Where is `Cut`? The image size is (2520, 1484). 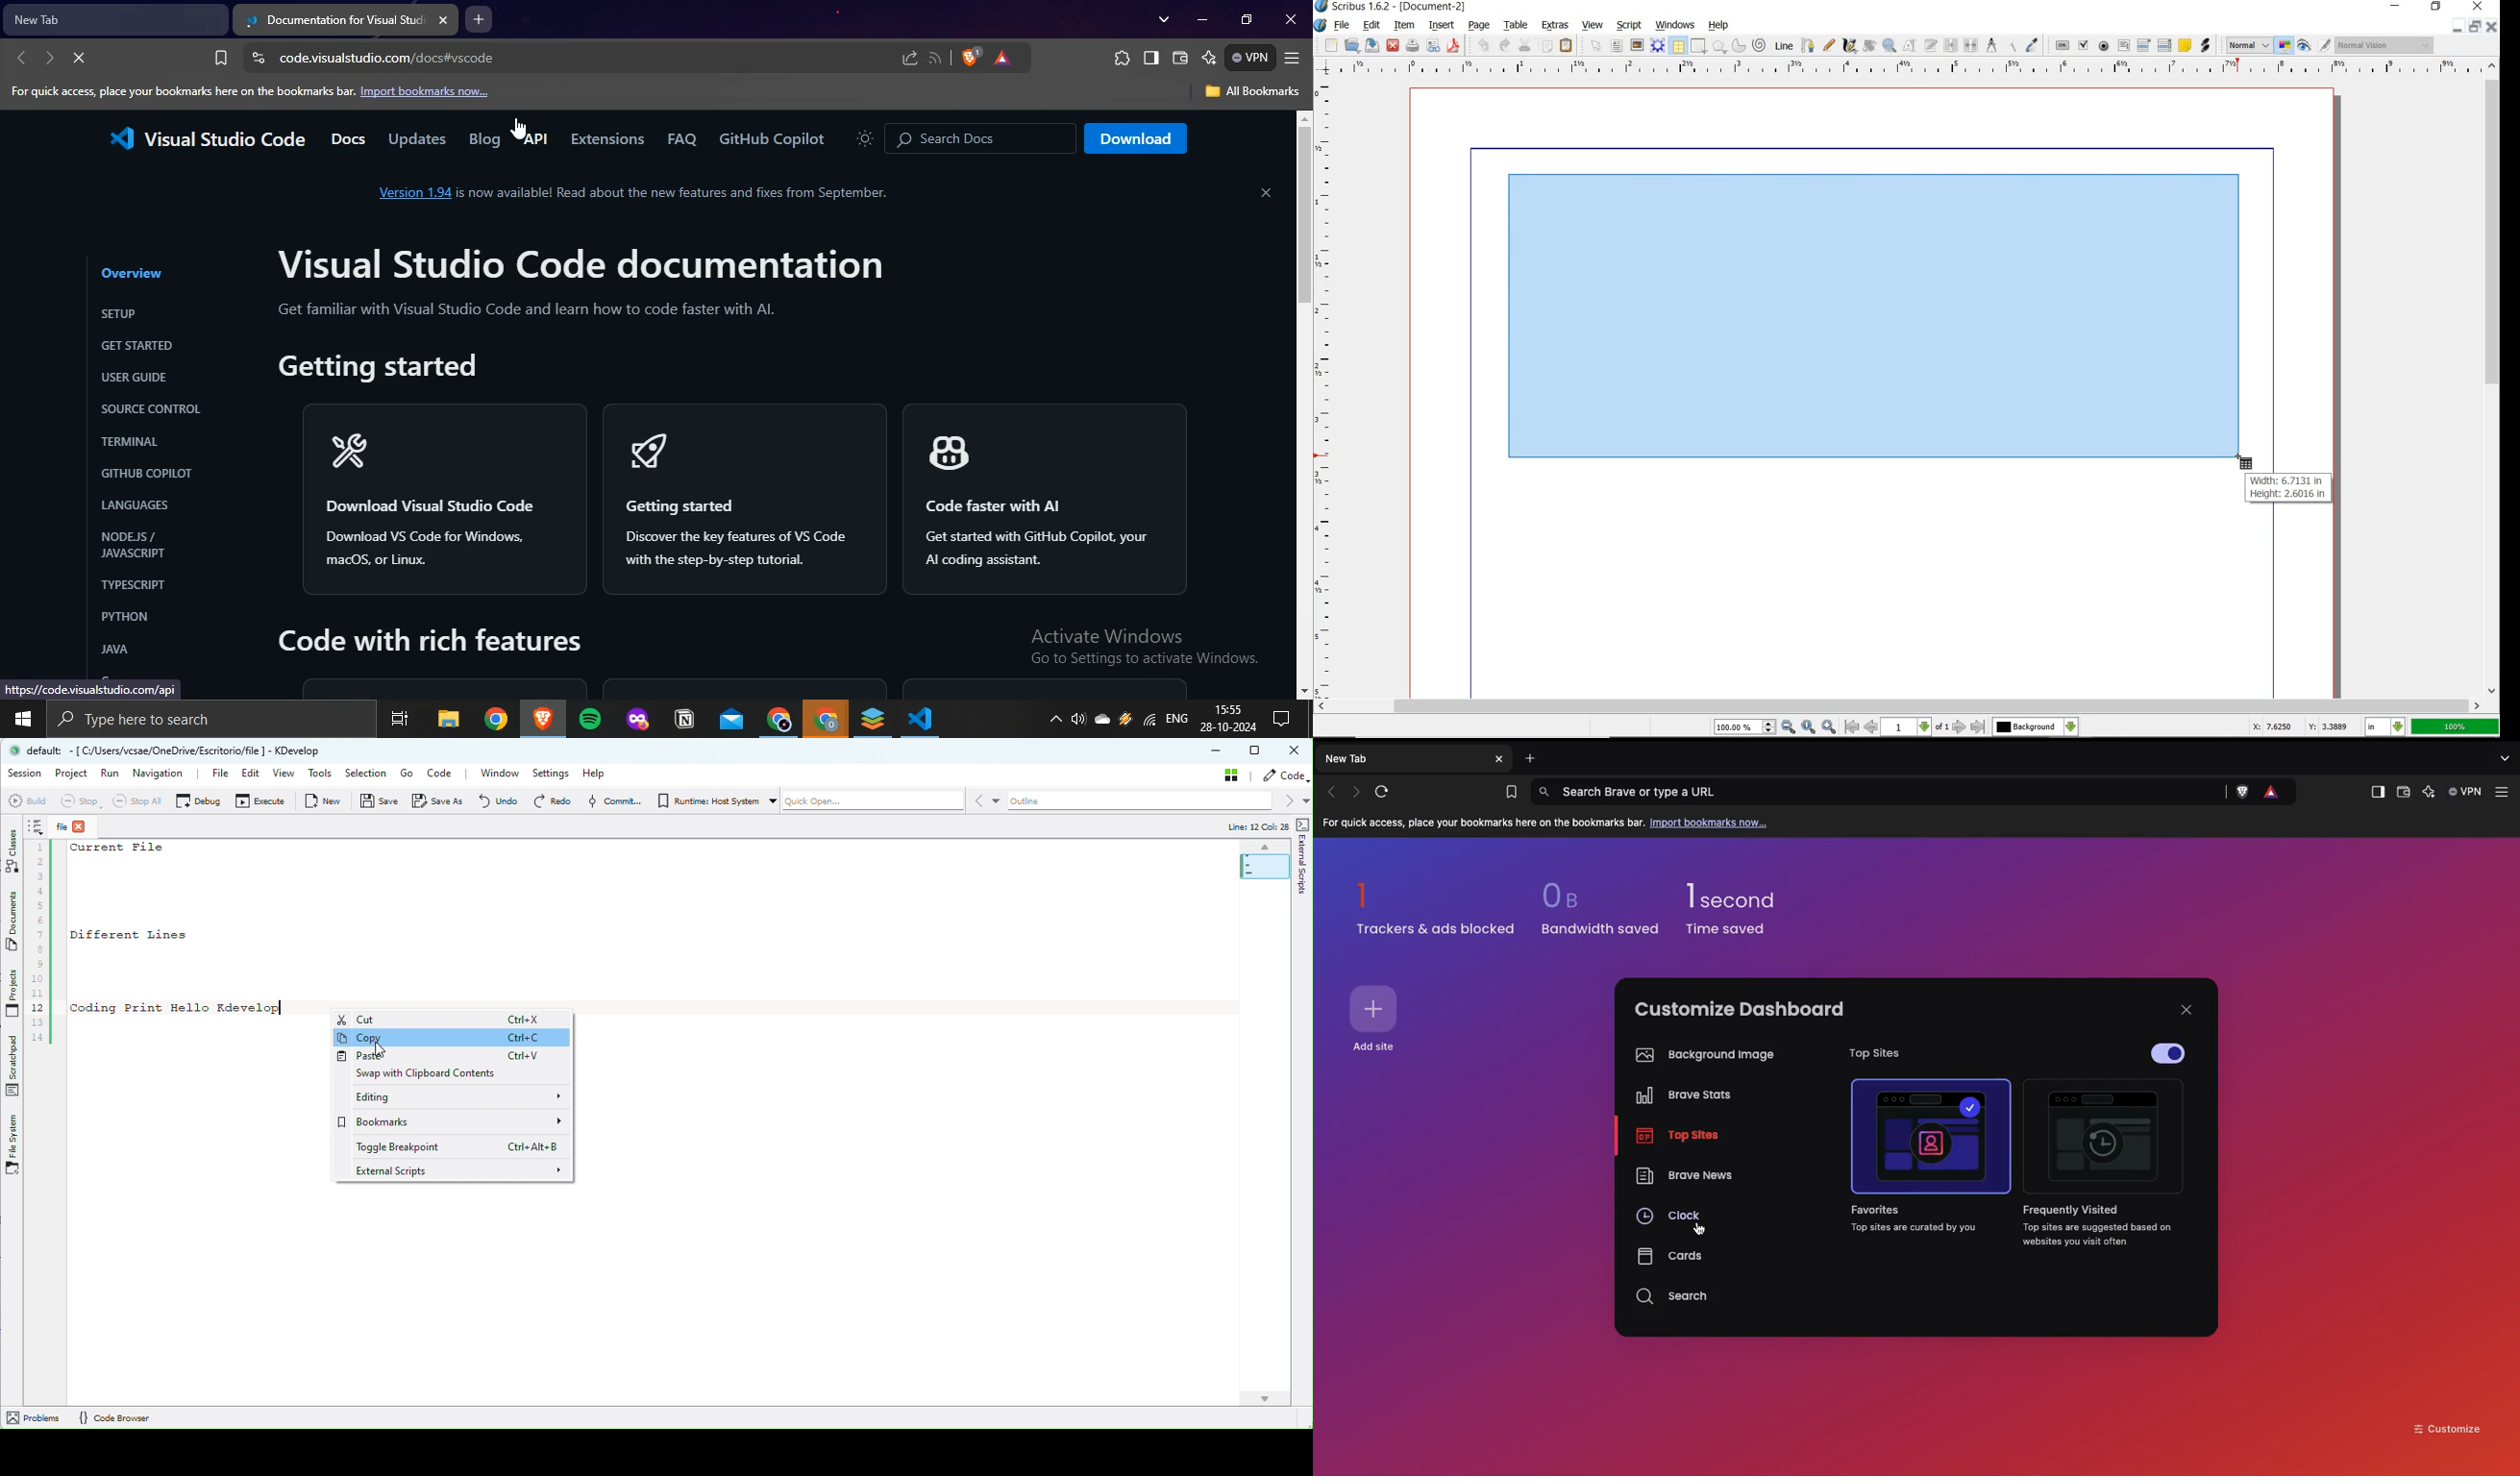 Cut is located at coordinates (445, 1020).